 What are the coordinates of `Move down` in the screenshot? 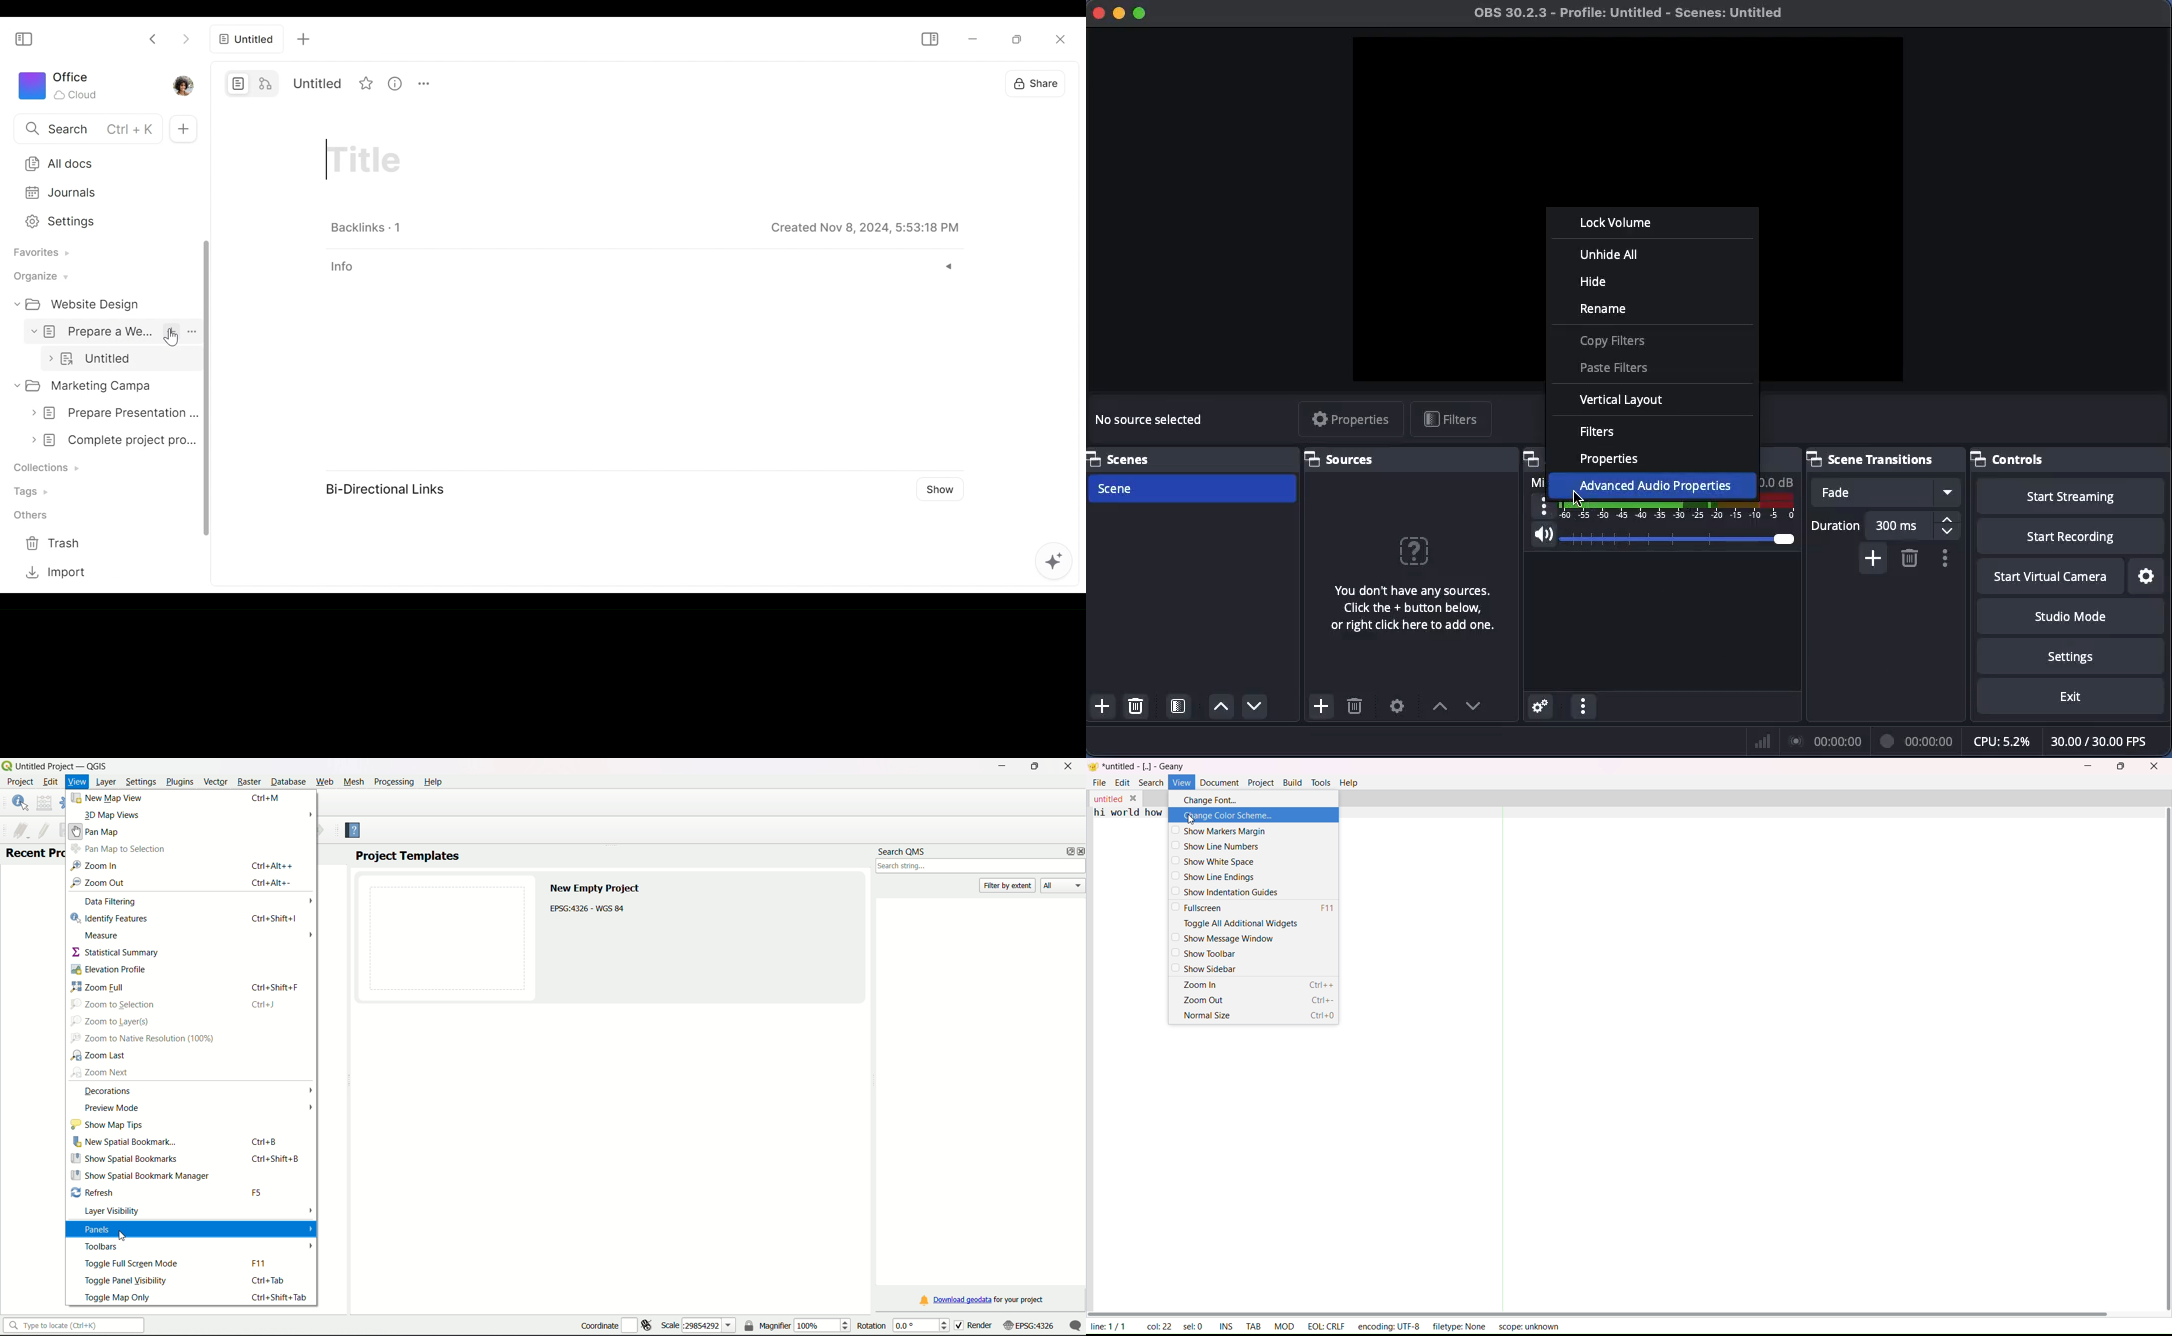 It's located at (1253, 705).